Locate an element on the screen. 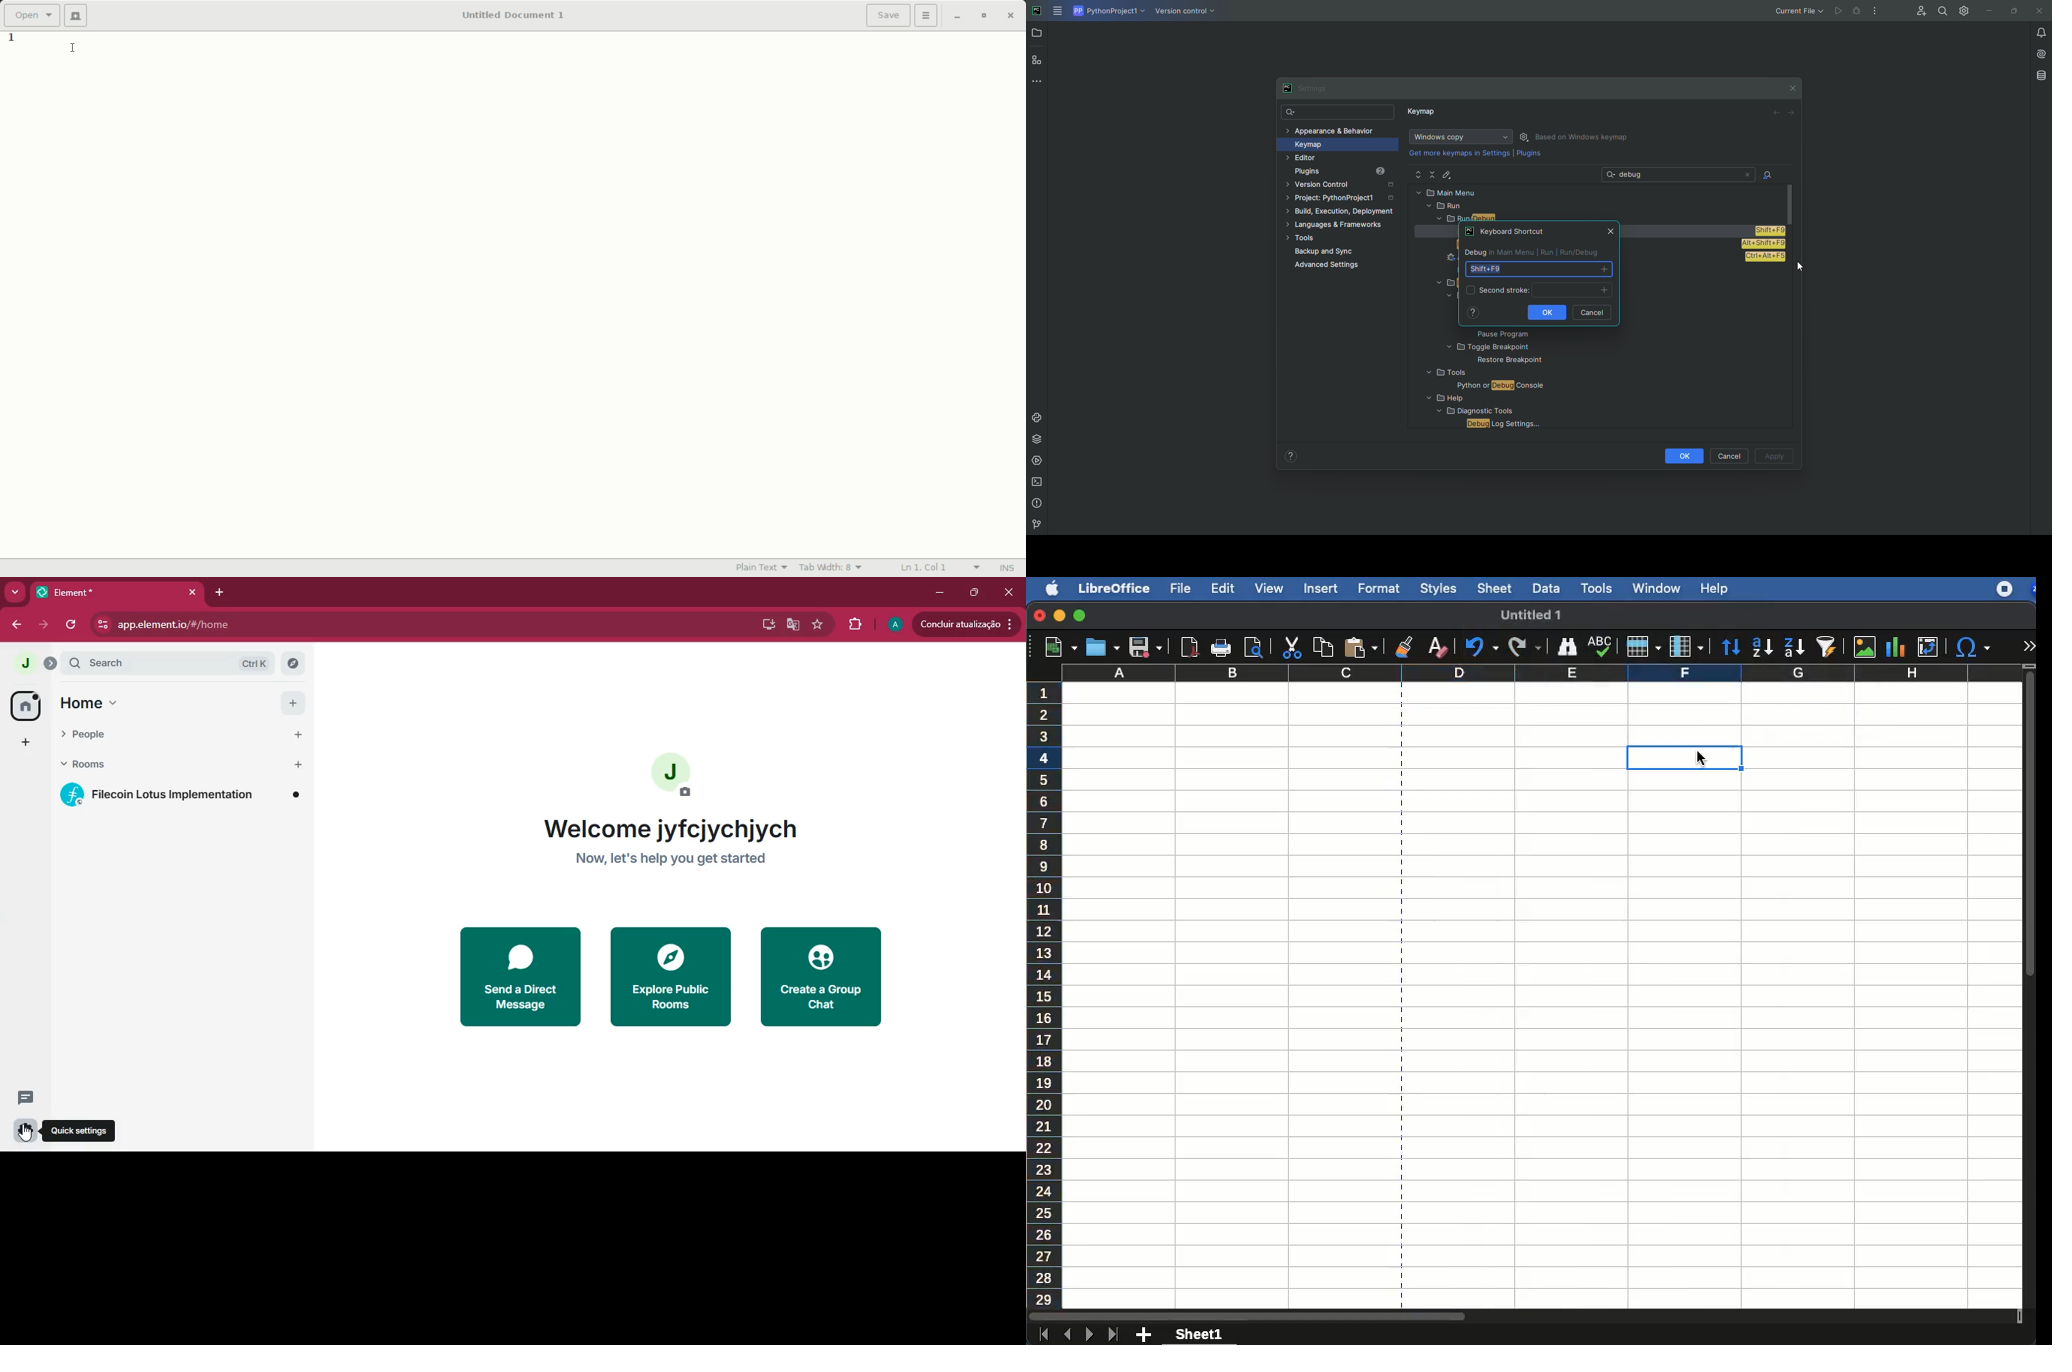 The image size is (2072, 1372). close is located at coordinates (1010, 592).